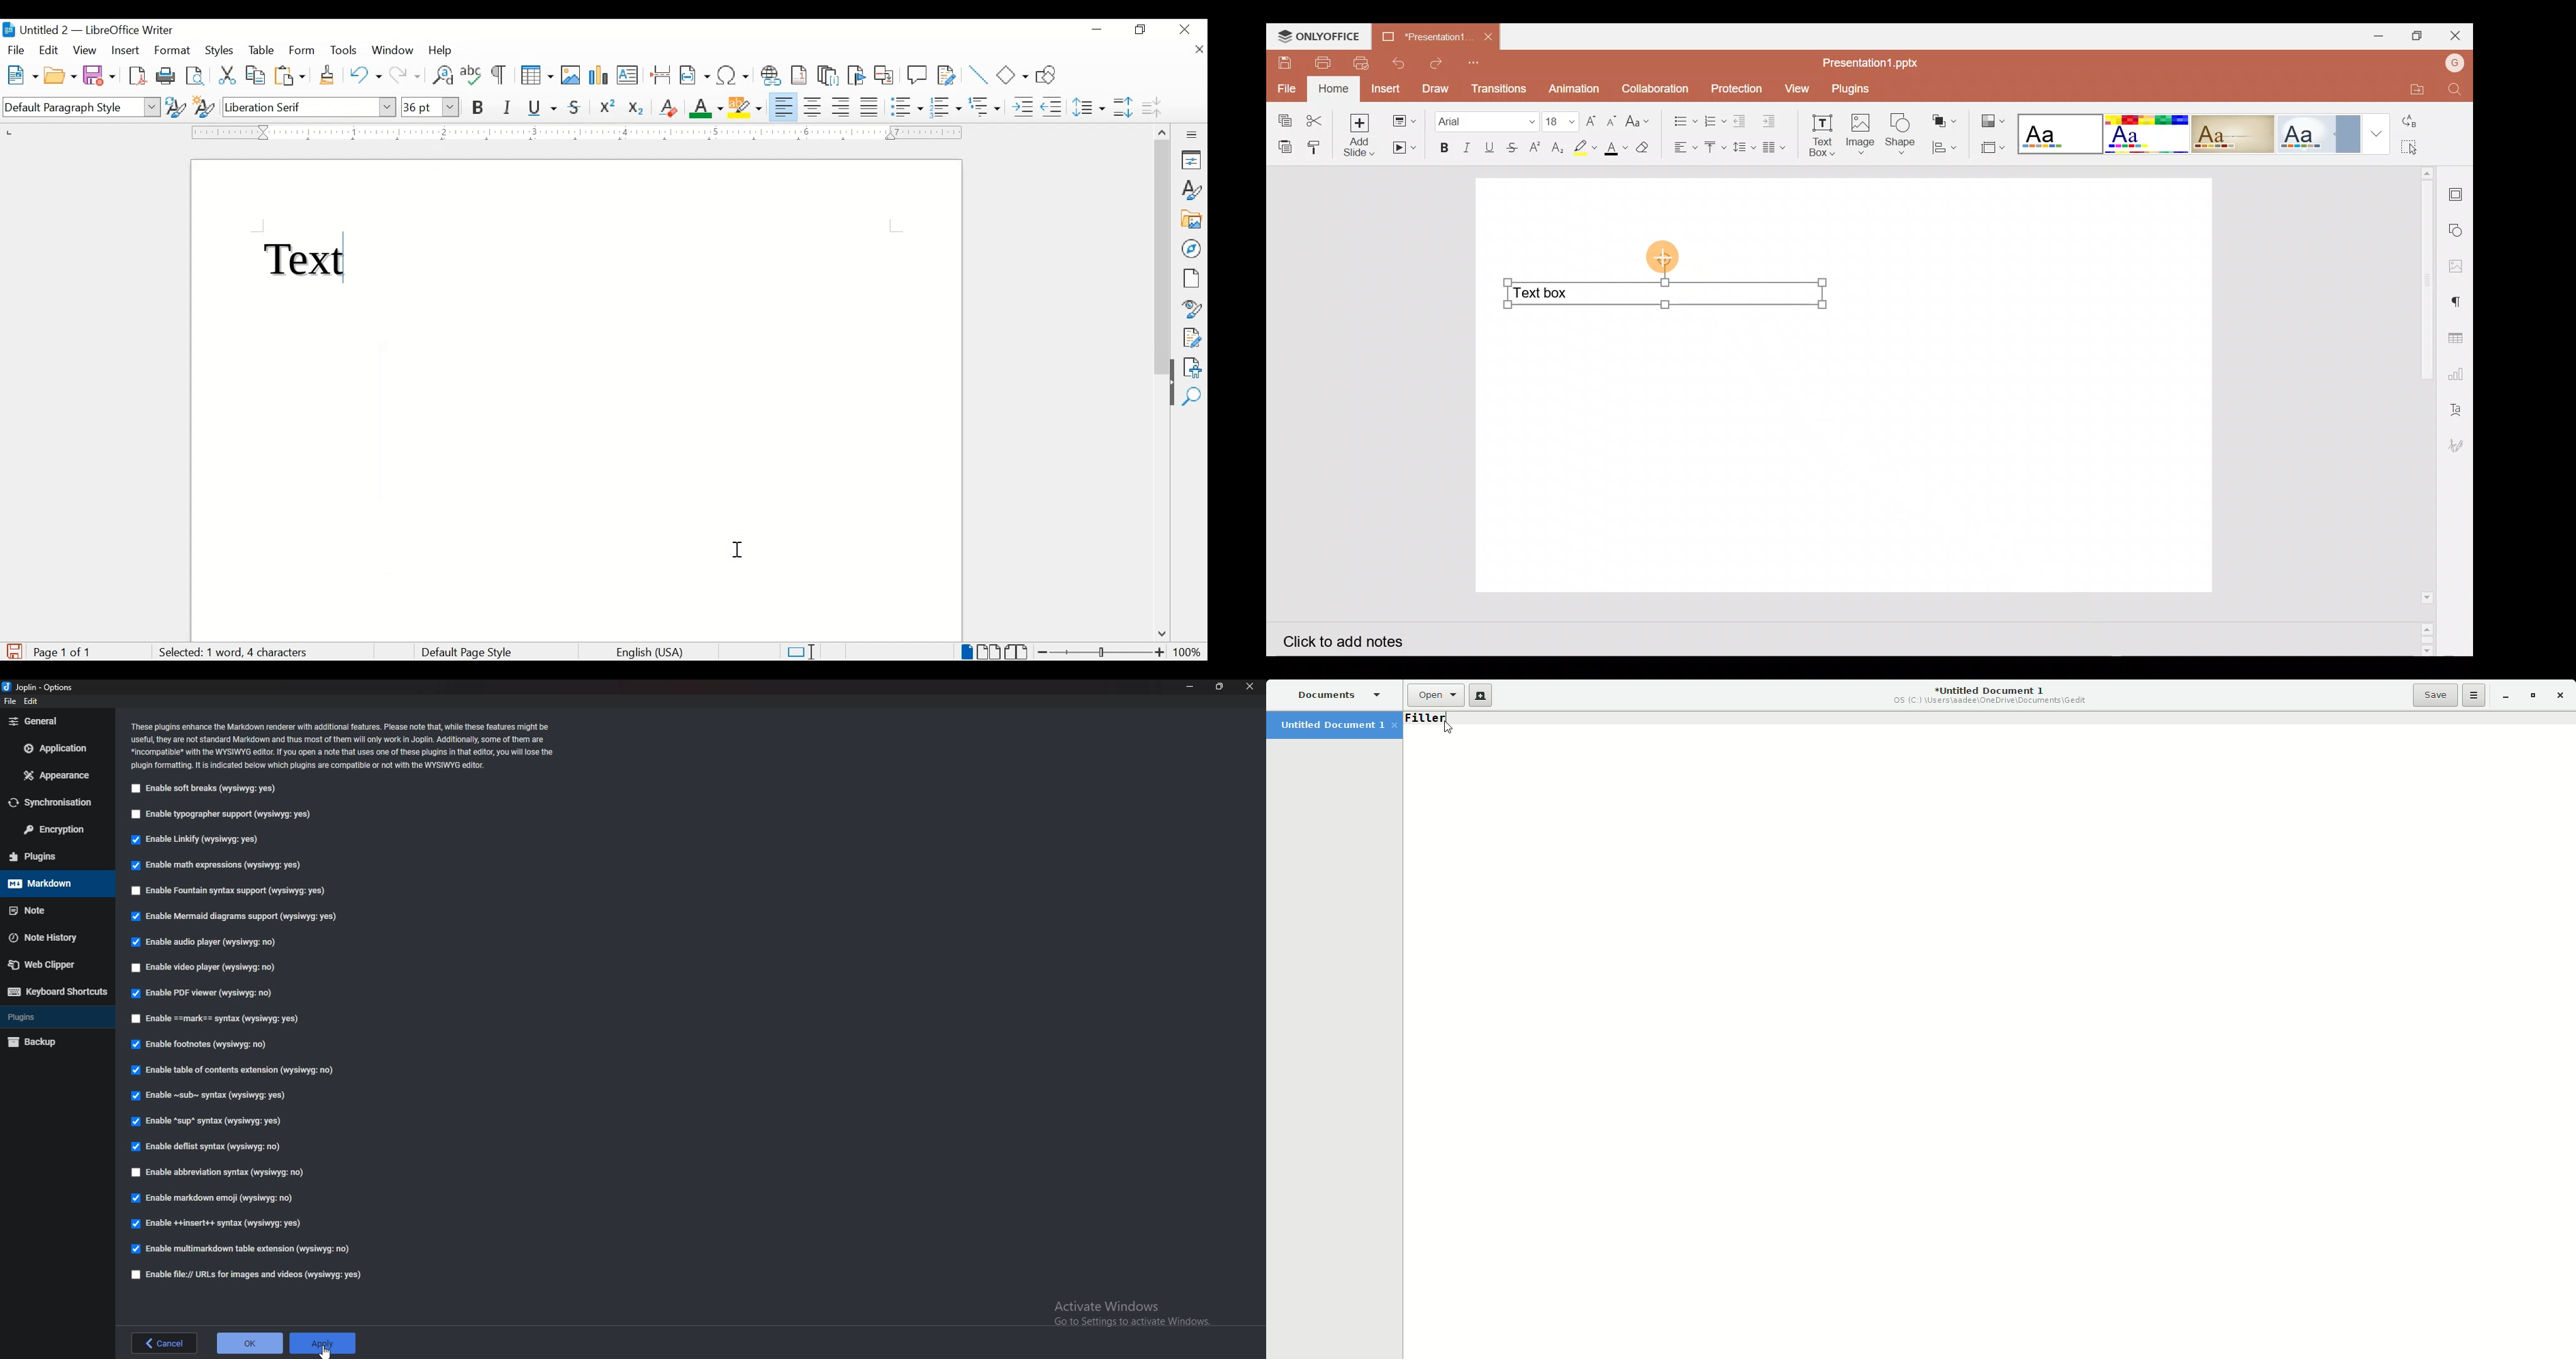 This screenshot has height=1372, width=2576. What do you see at coordinates (1435, 87) in the screenshot?
I see `Draw` at bounding box center [1435, 87].